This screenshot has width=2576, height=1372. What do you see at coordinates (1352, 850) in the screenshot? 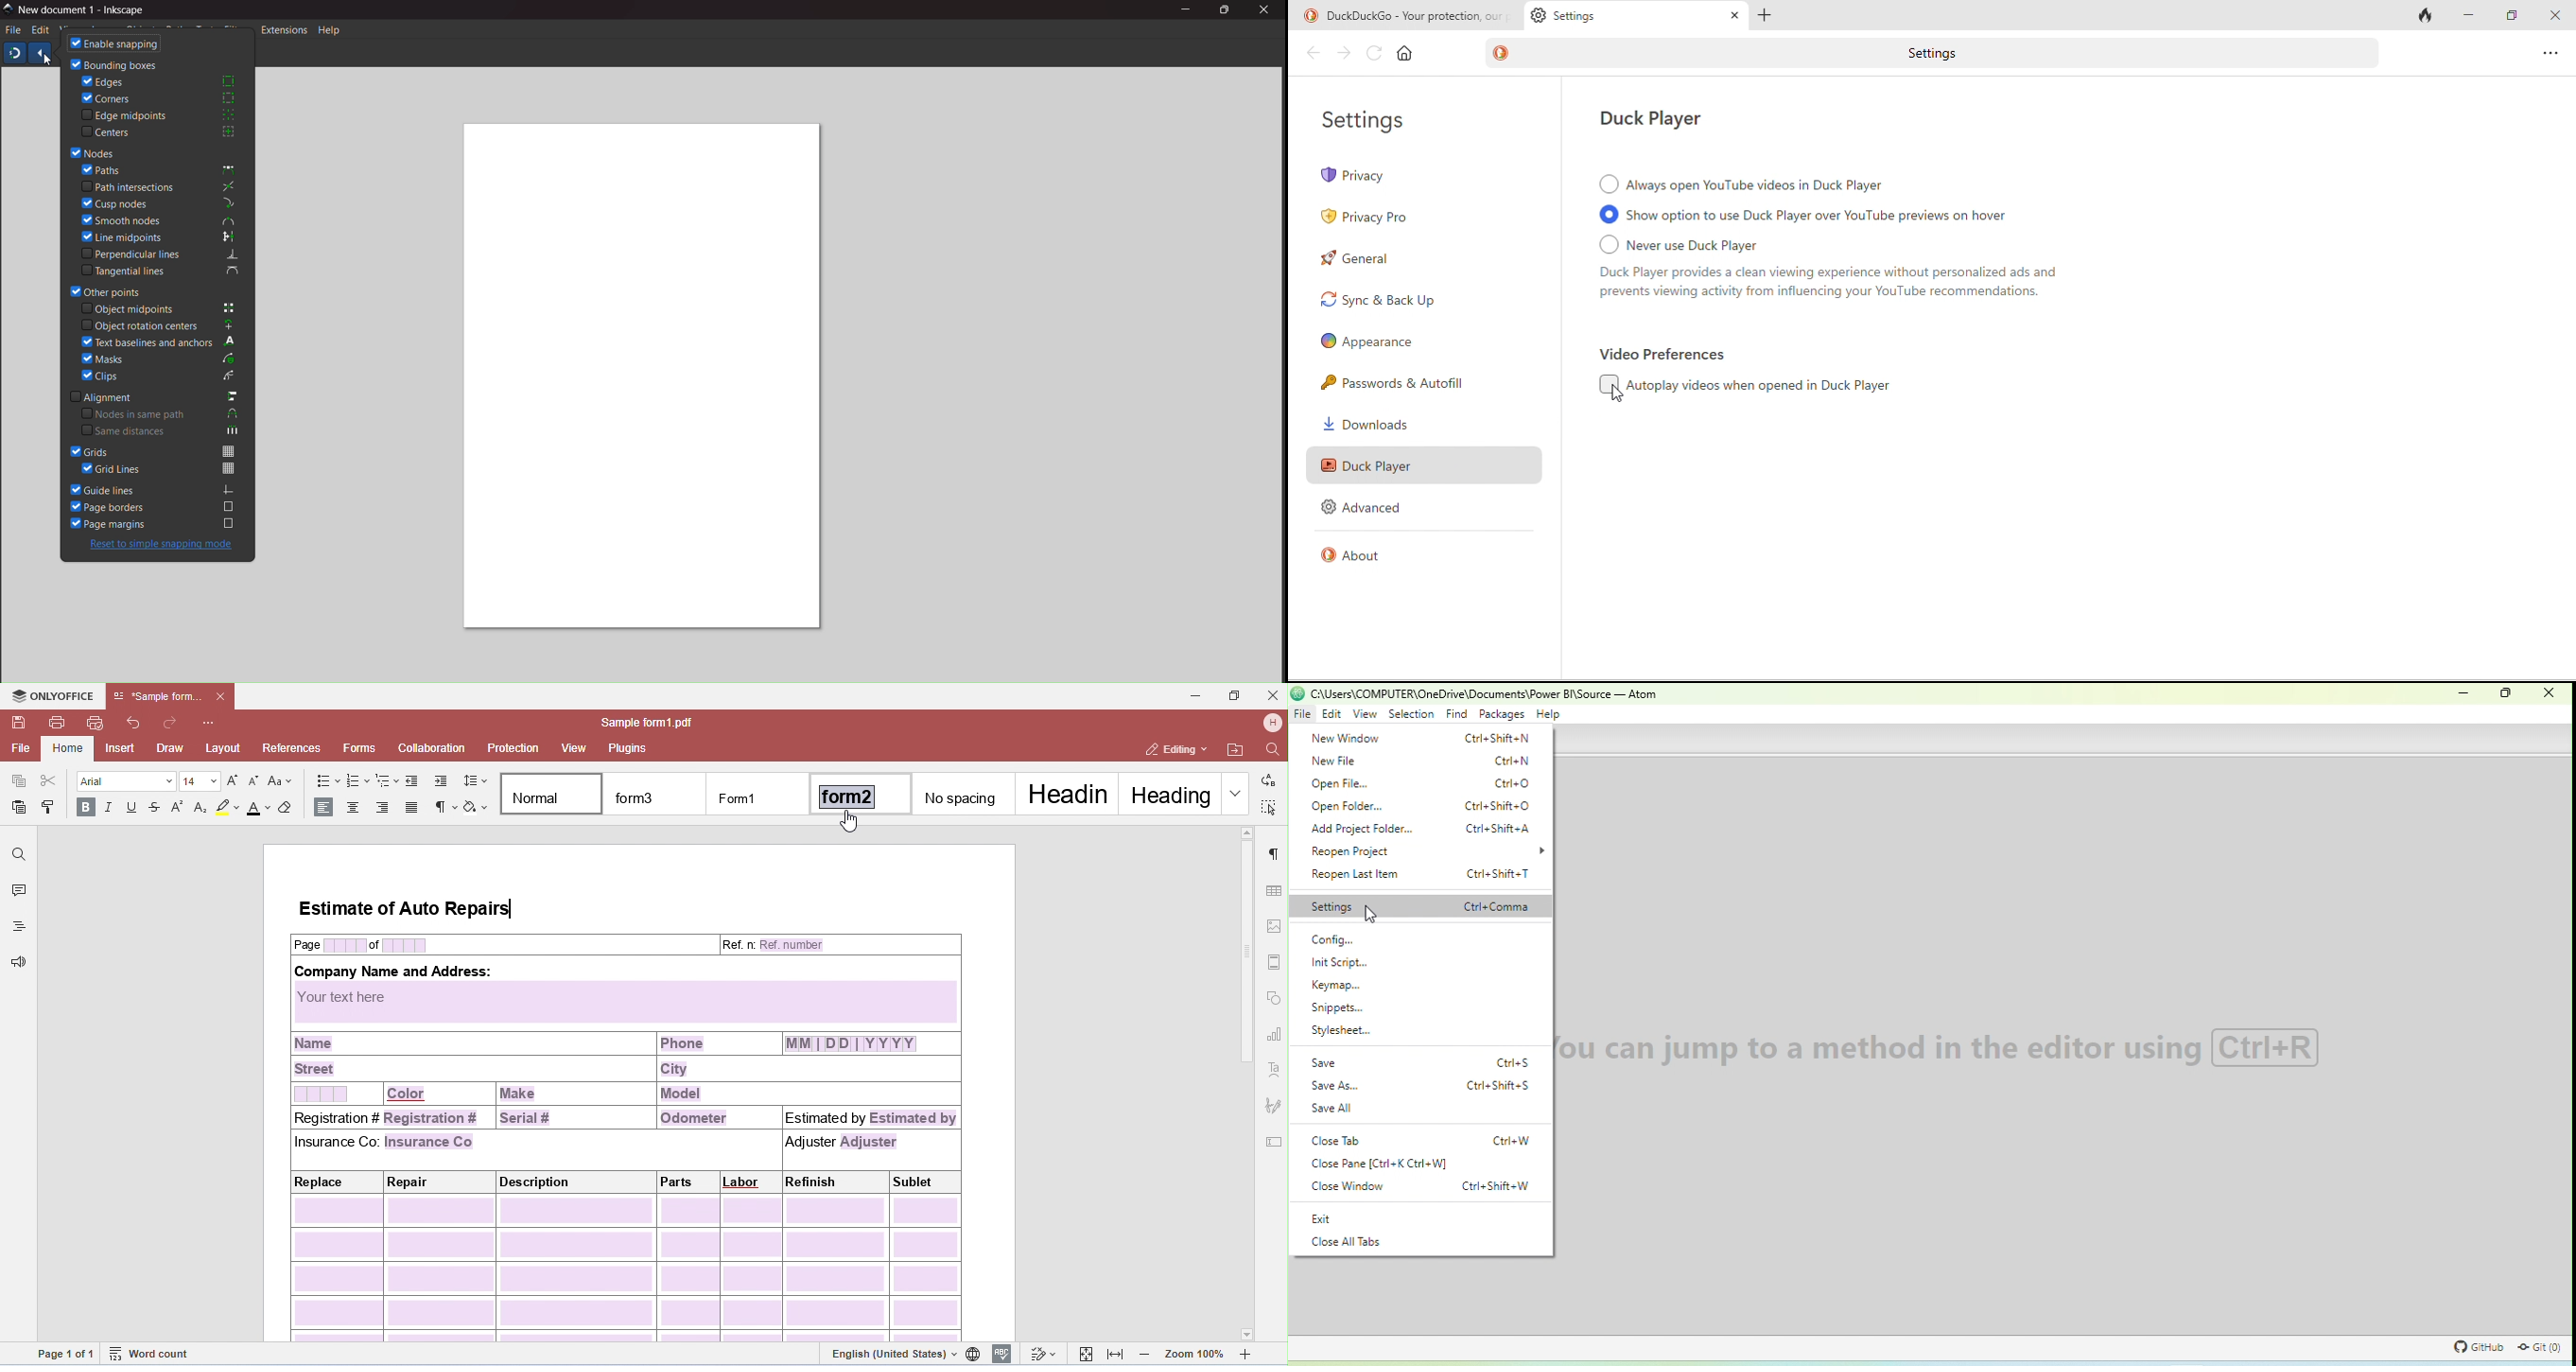
I see `reopen project` at bounding box center [1352, 850].